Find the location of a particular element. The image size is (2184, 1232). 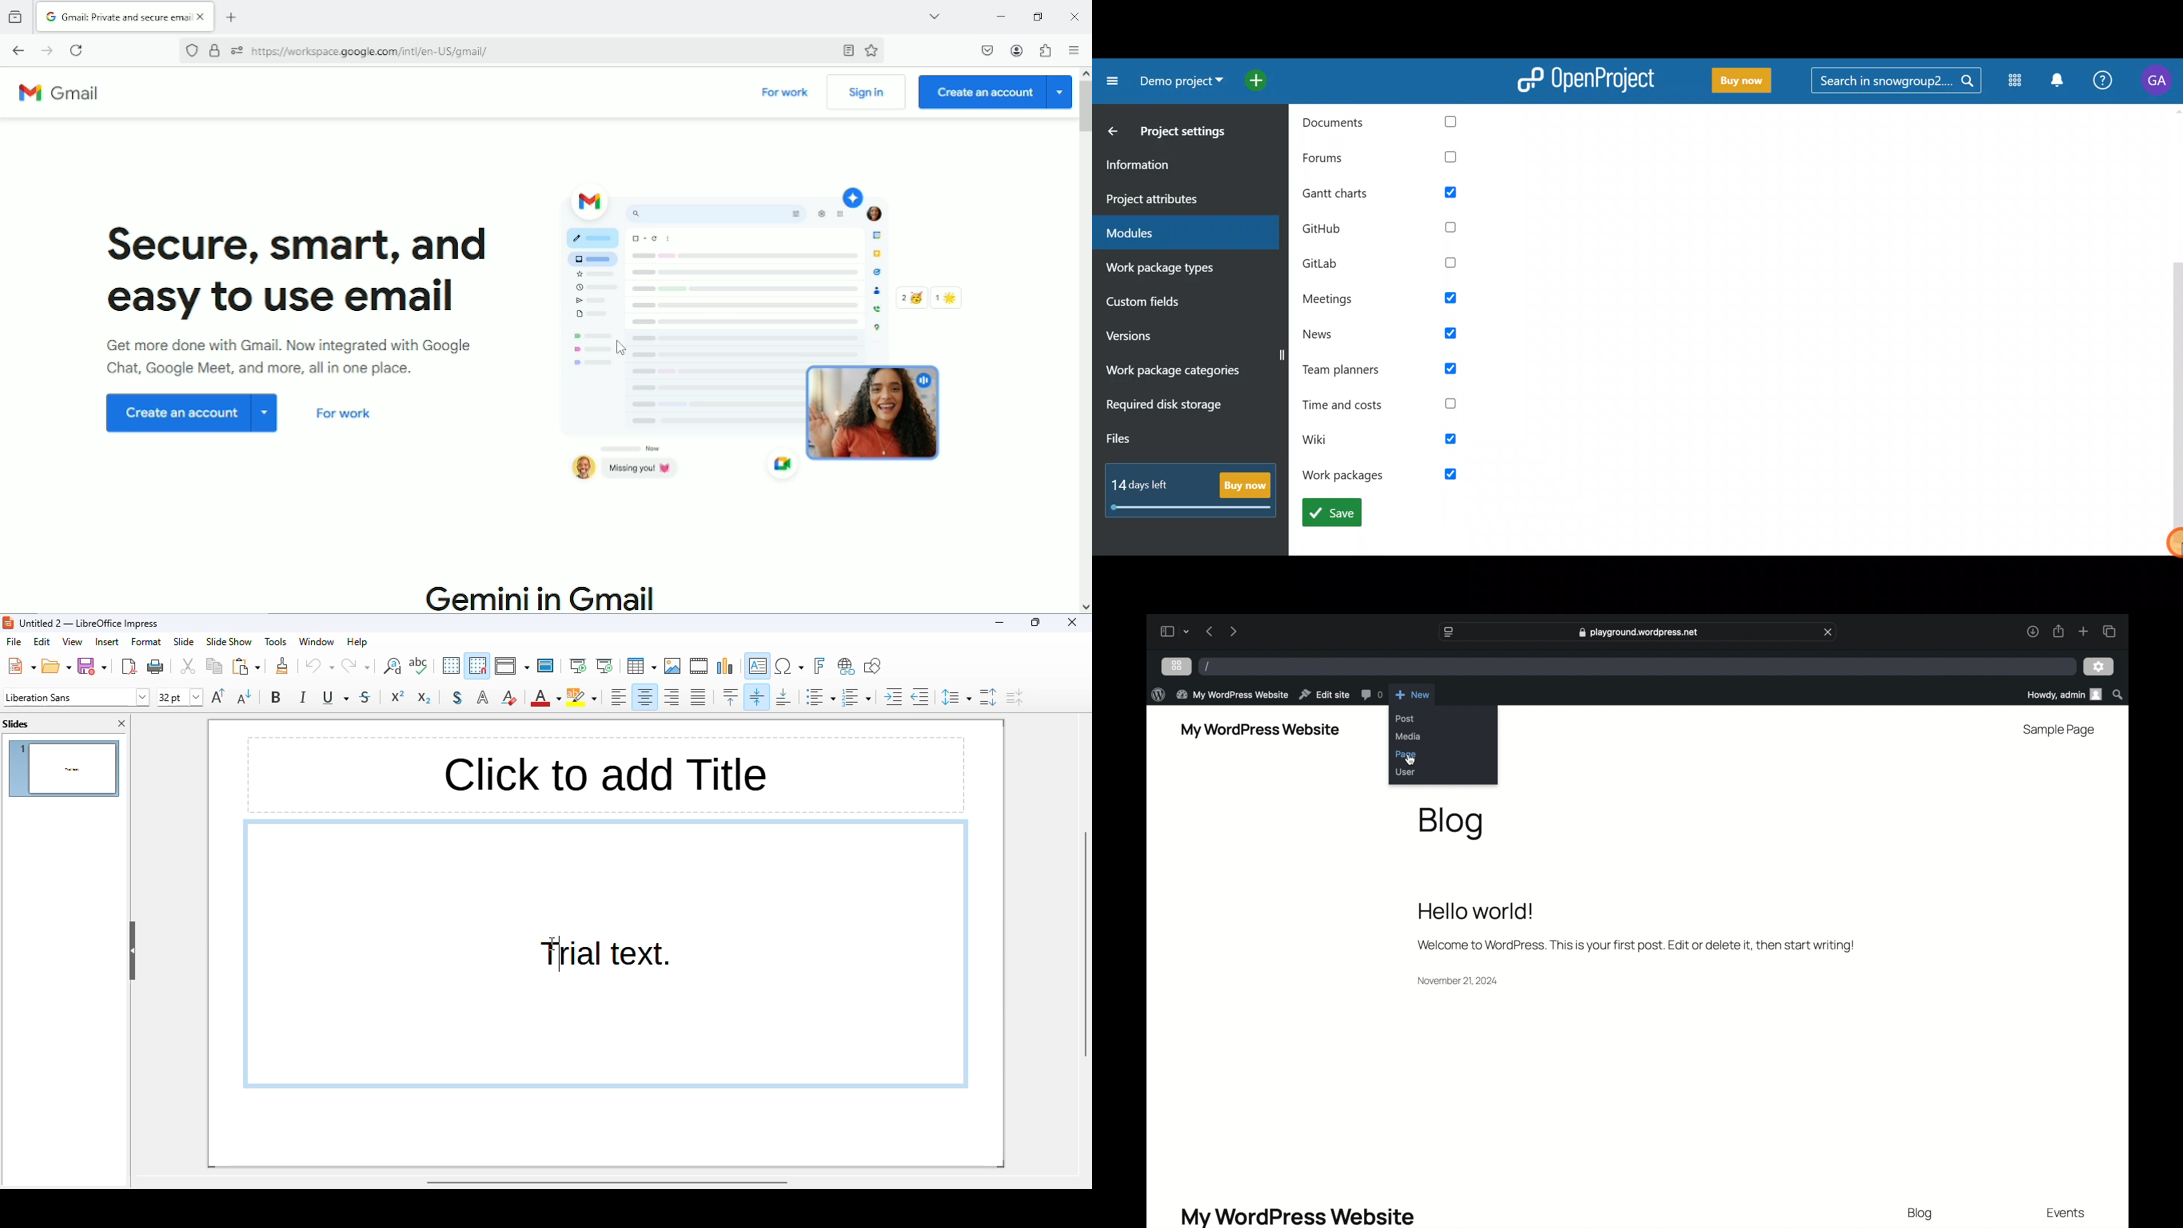

share is located at coordinates (2060, 631).